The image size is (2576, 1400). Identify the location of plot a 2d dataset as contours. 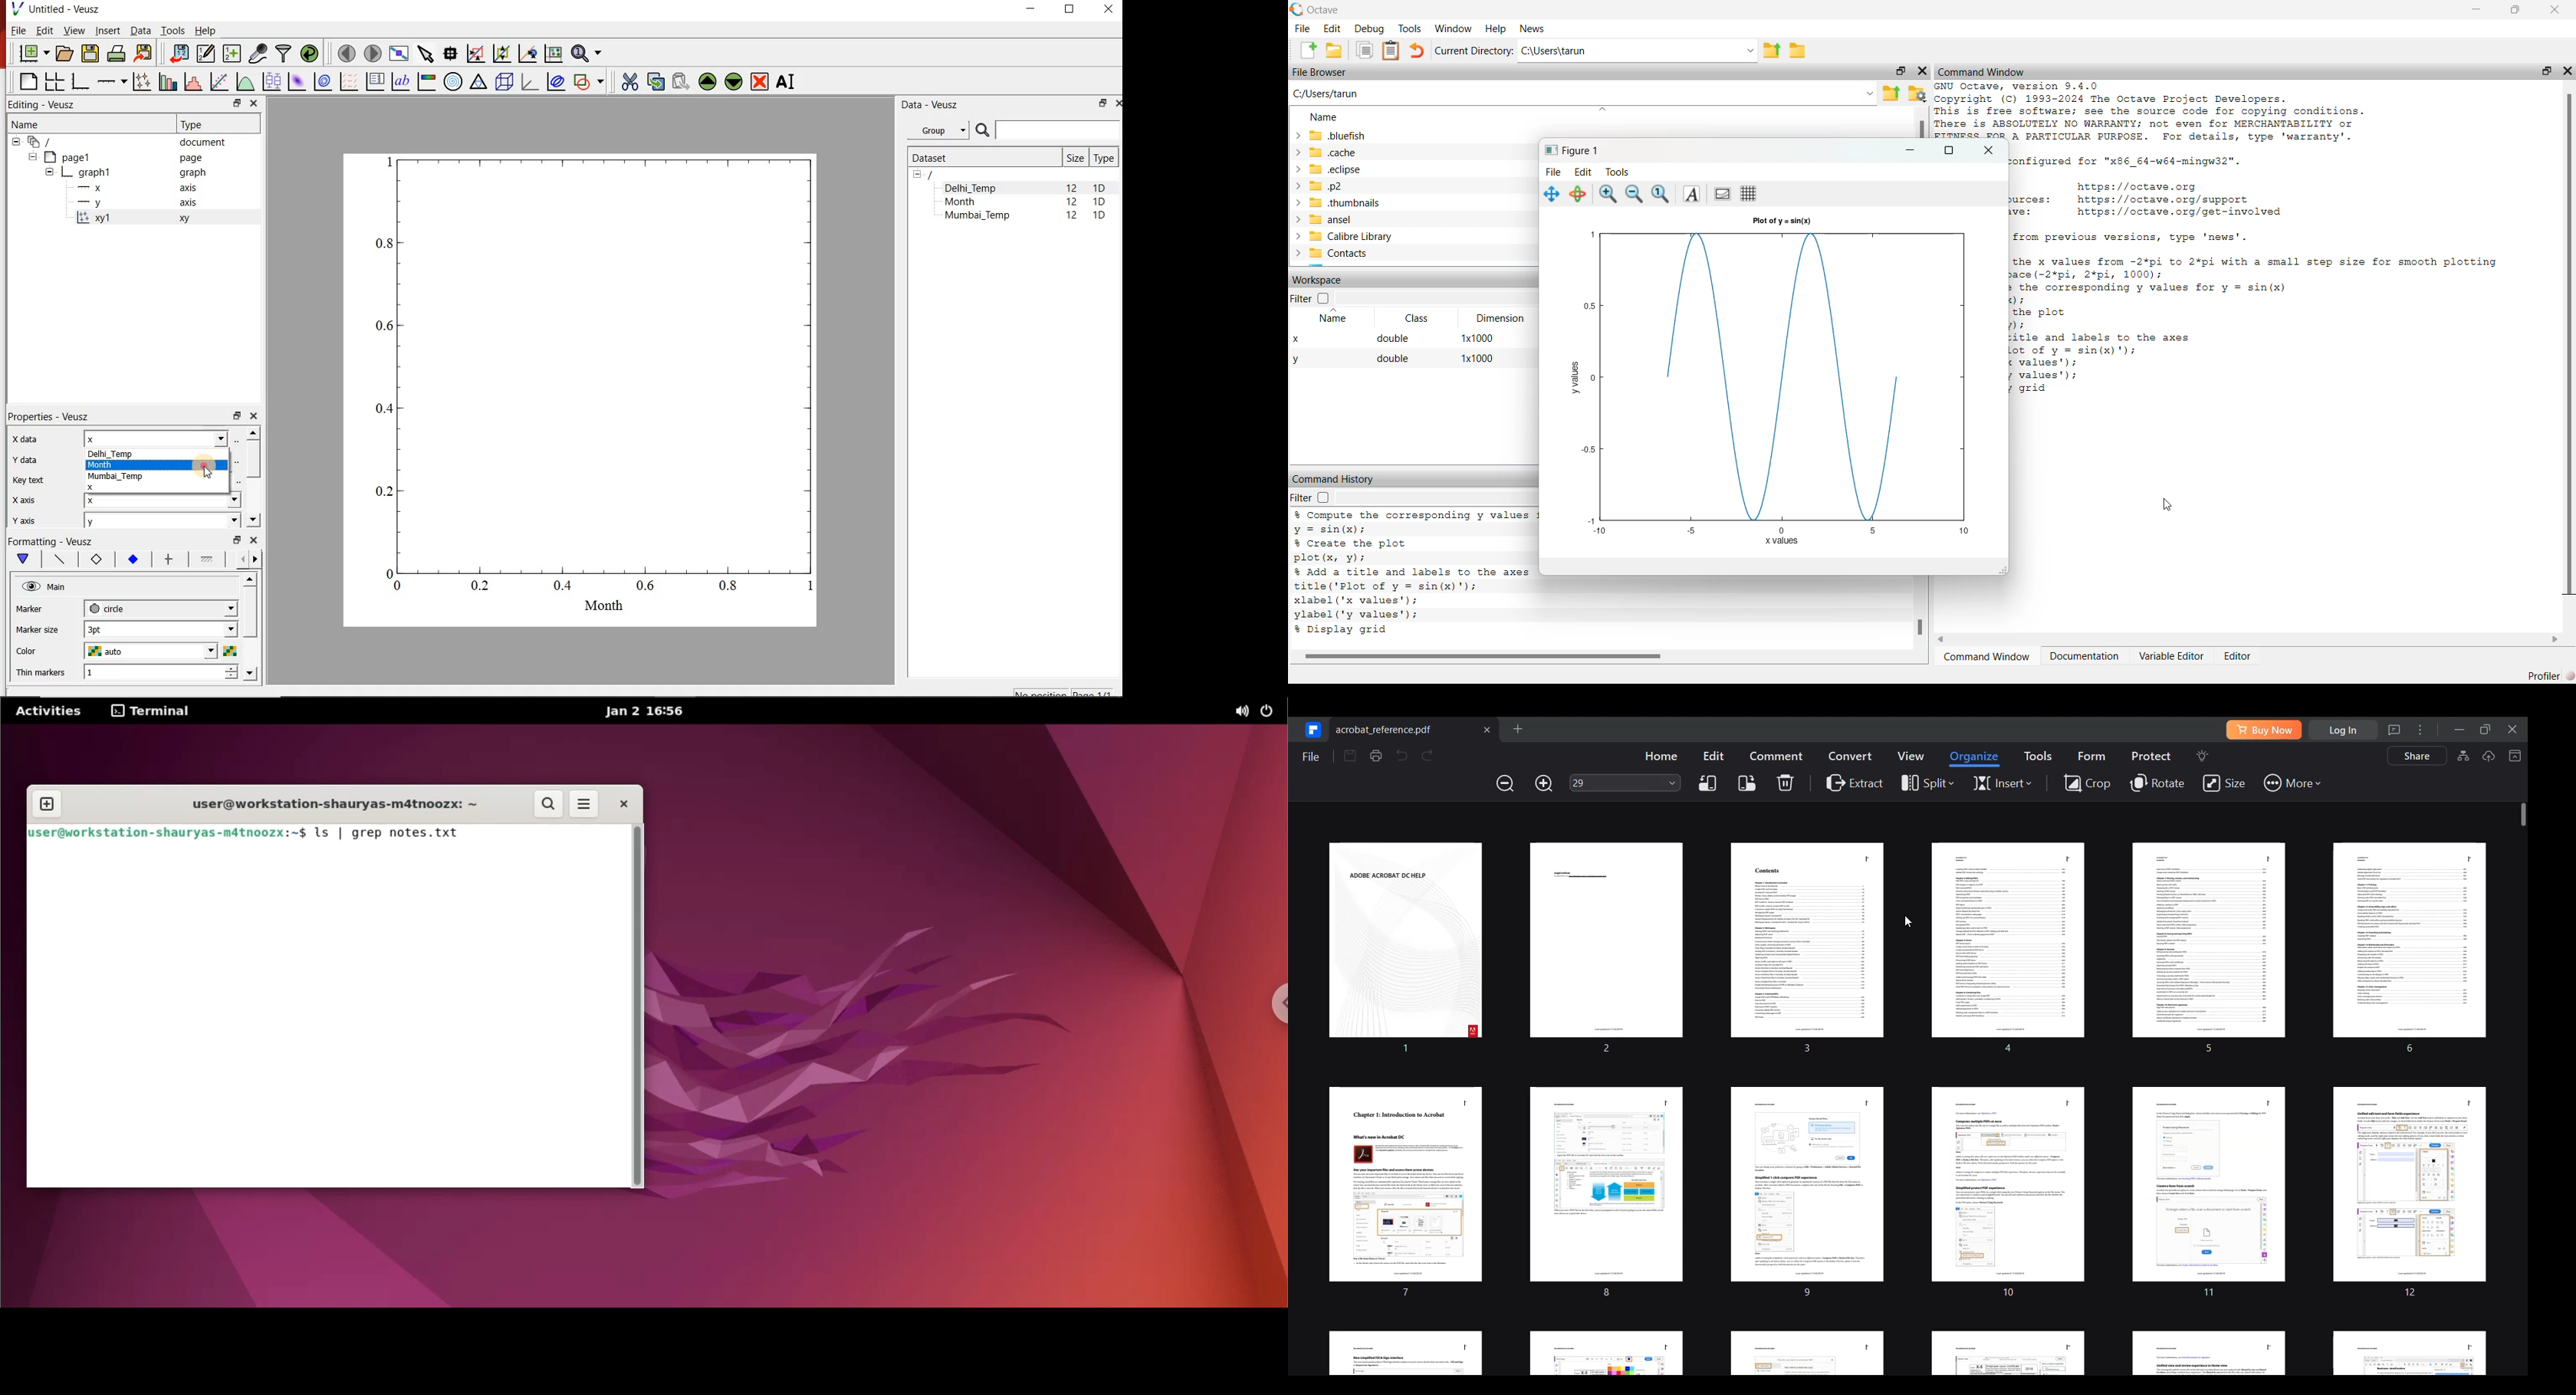
(323, 82).